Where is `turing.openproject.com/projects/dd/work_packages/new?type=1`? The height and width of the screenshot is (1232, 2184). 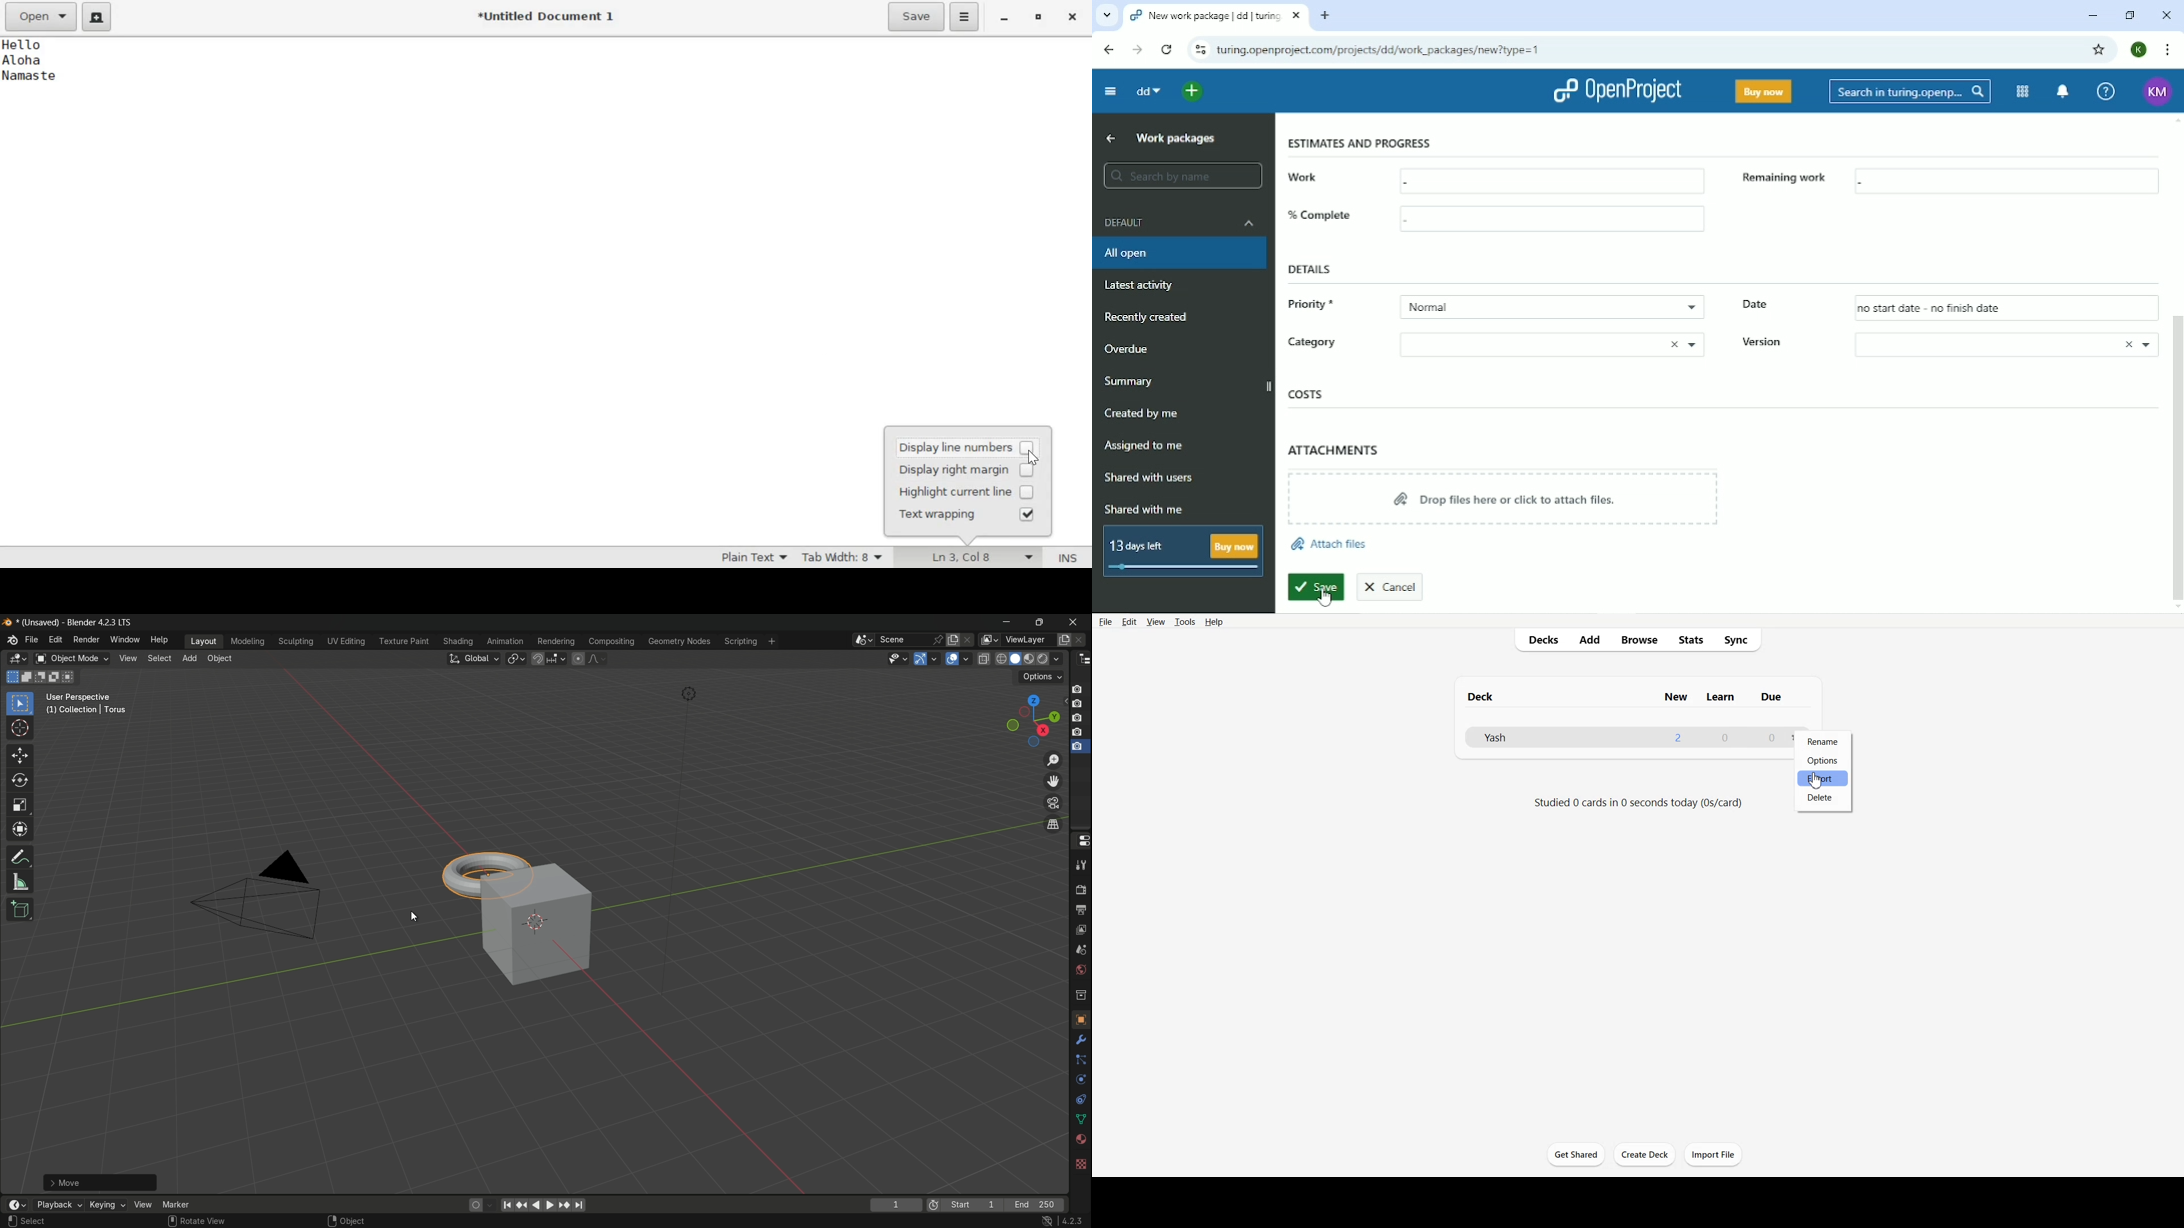
turing.openproject.com/projects/dd/work_packages/new?type=1 is located at coordinates (1381, 50).